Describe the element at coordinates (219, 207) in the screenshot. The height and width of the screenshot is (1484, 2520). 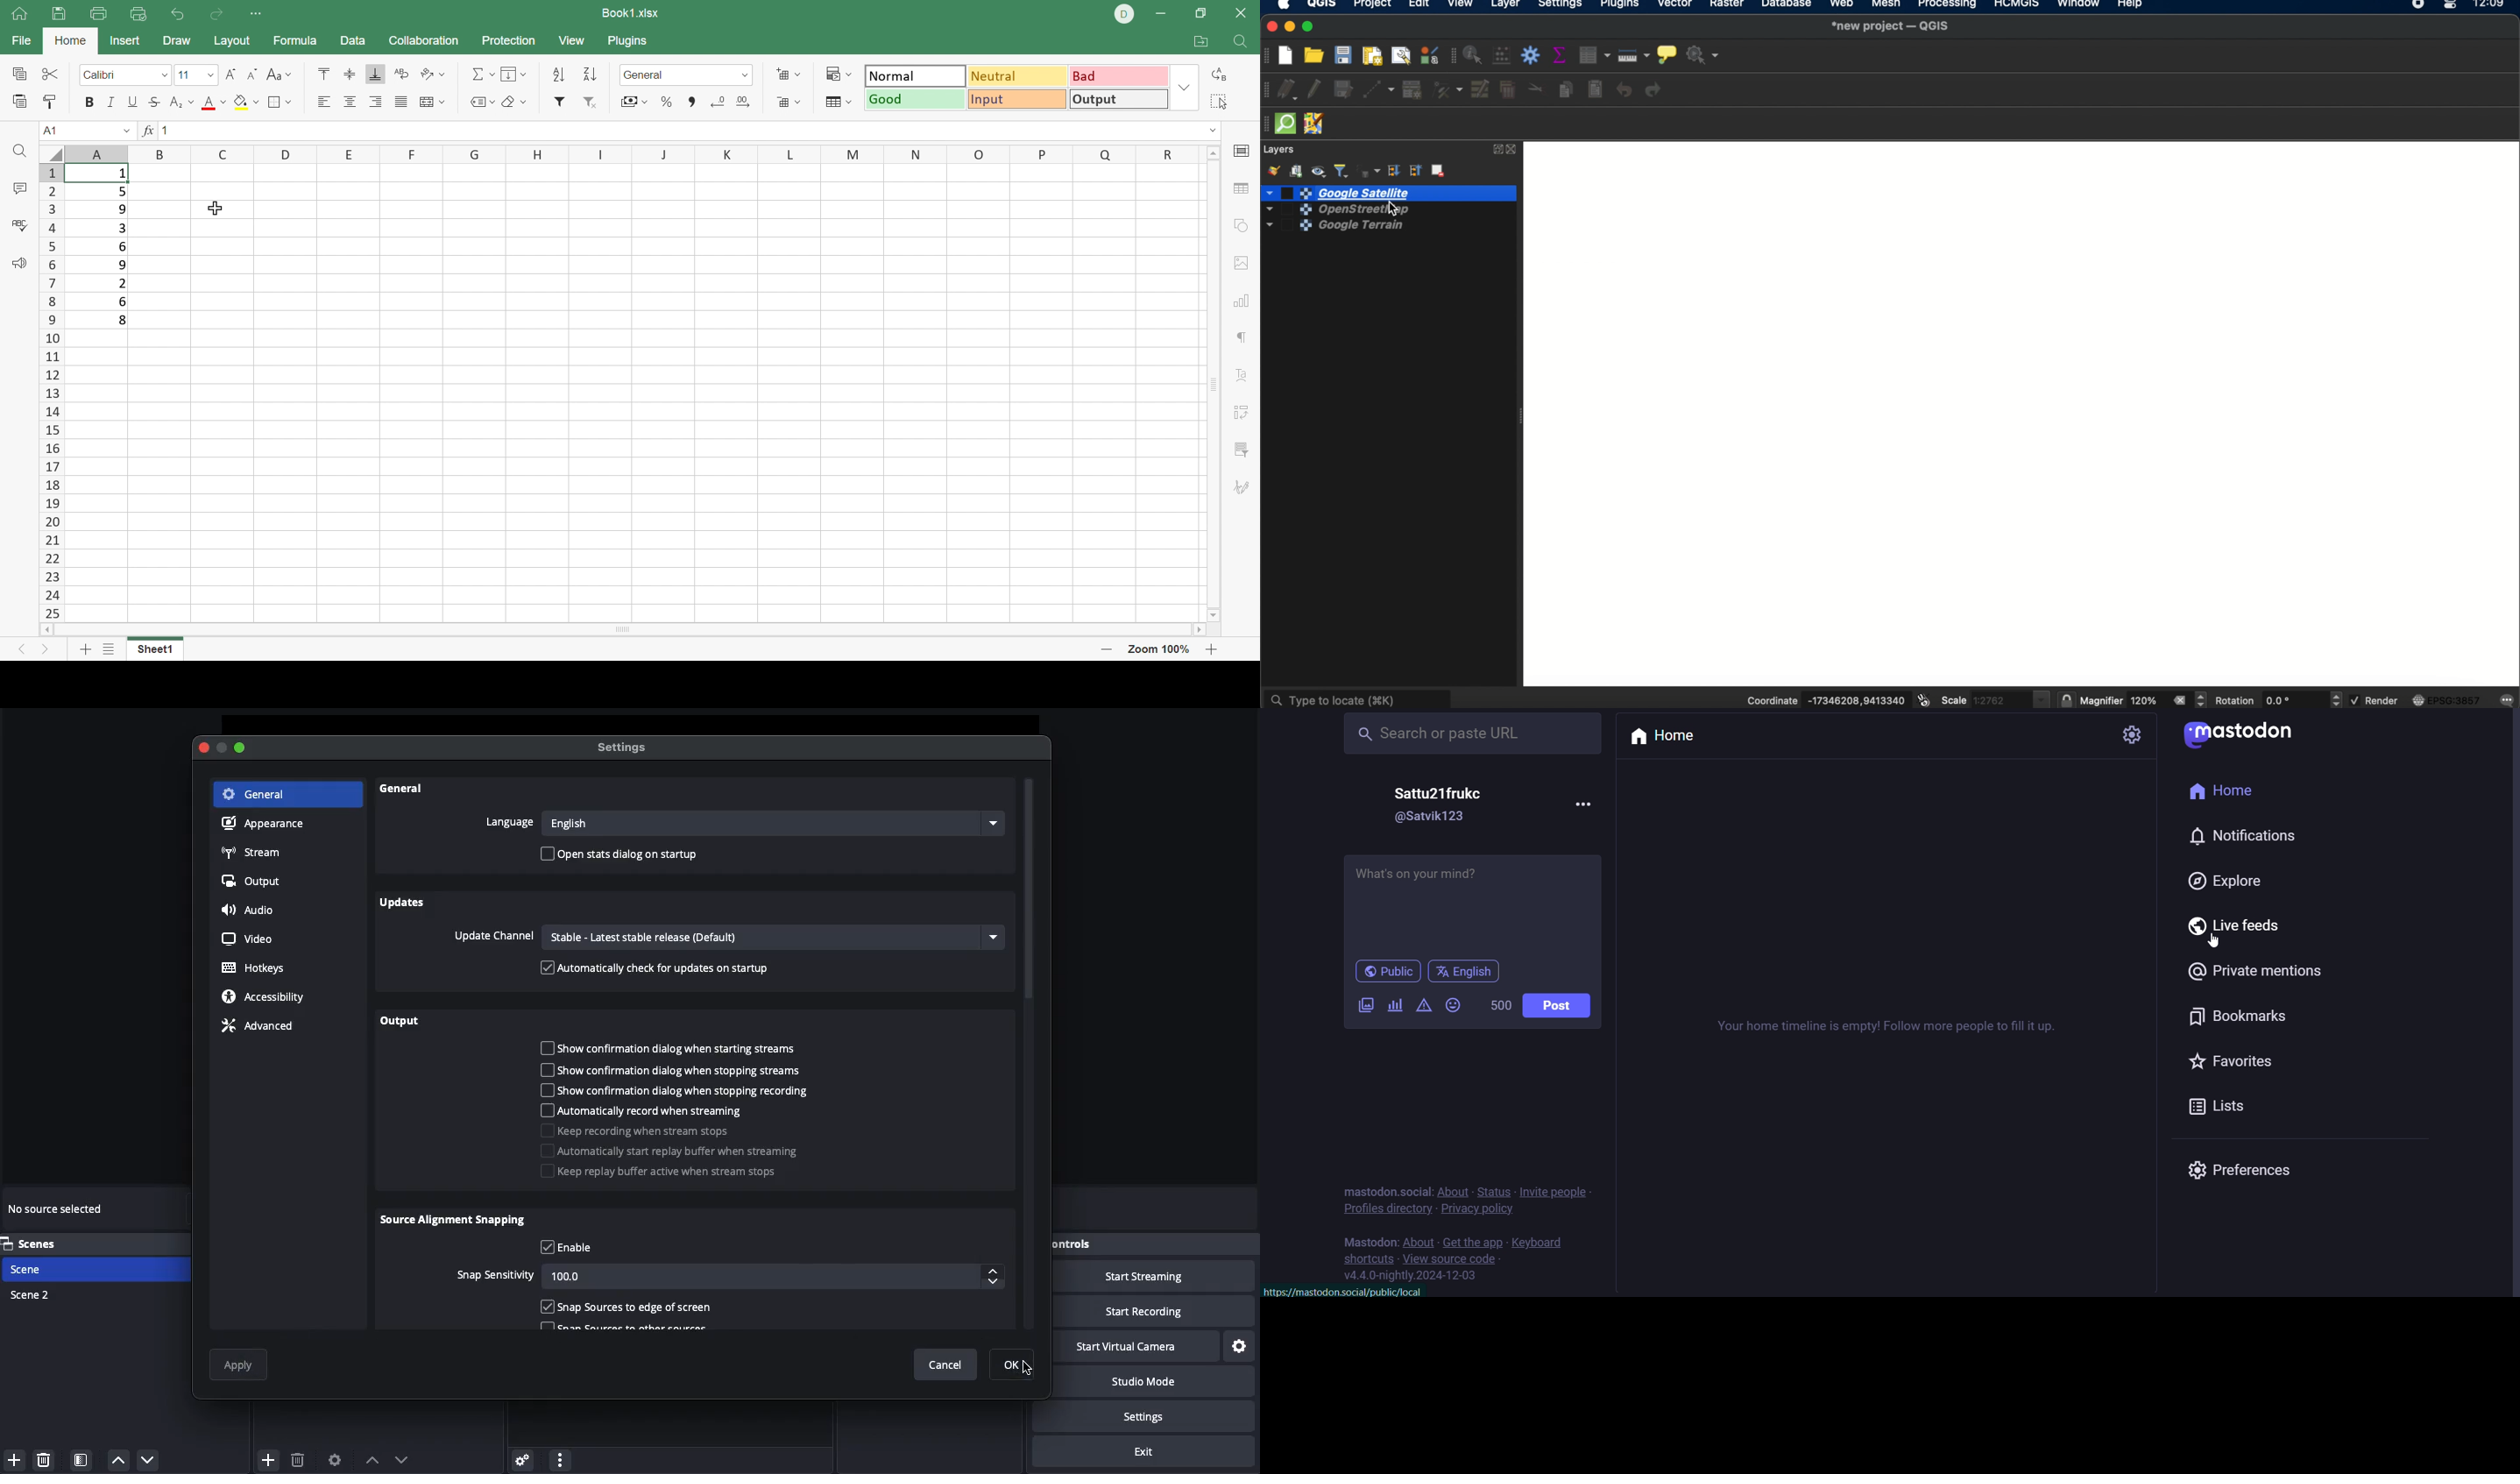
I see `Cursor` at that location.